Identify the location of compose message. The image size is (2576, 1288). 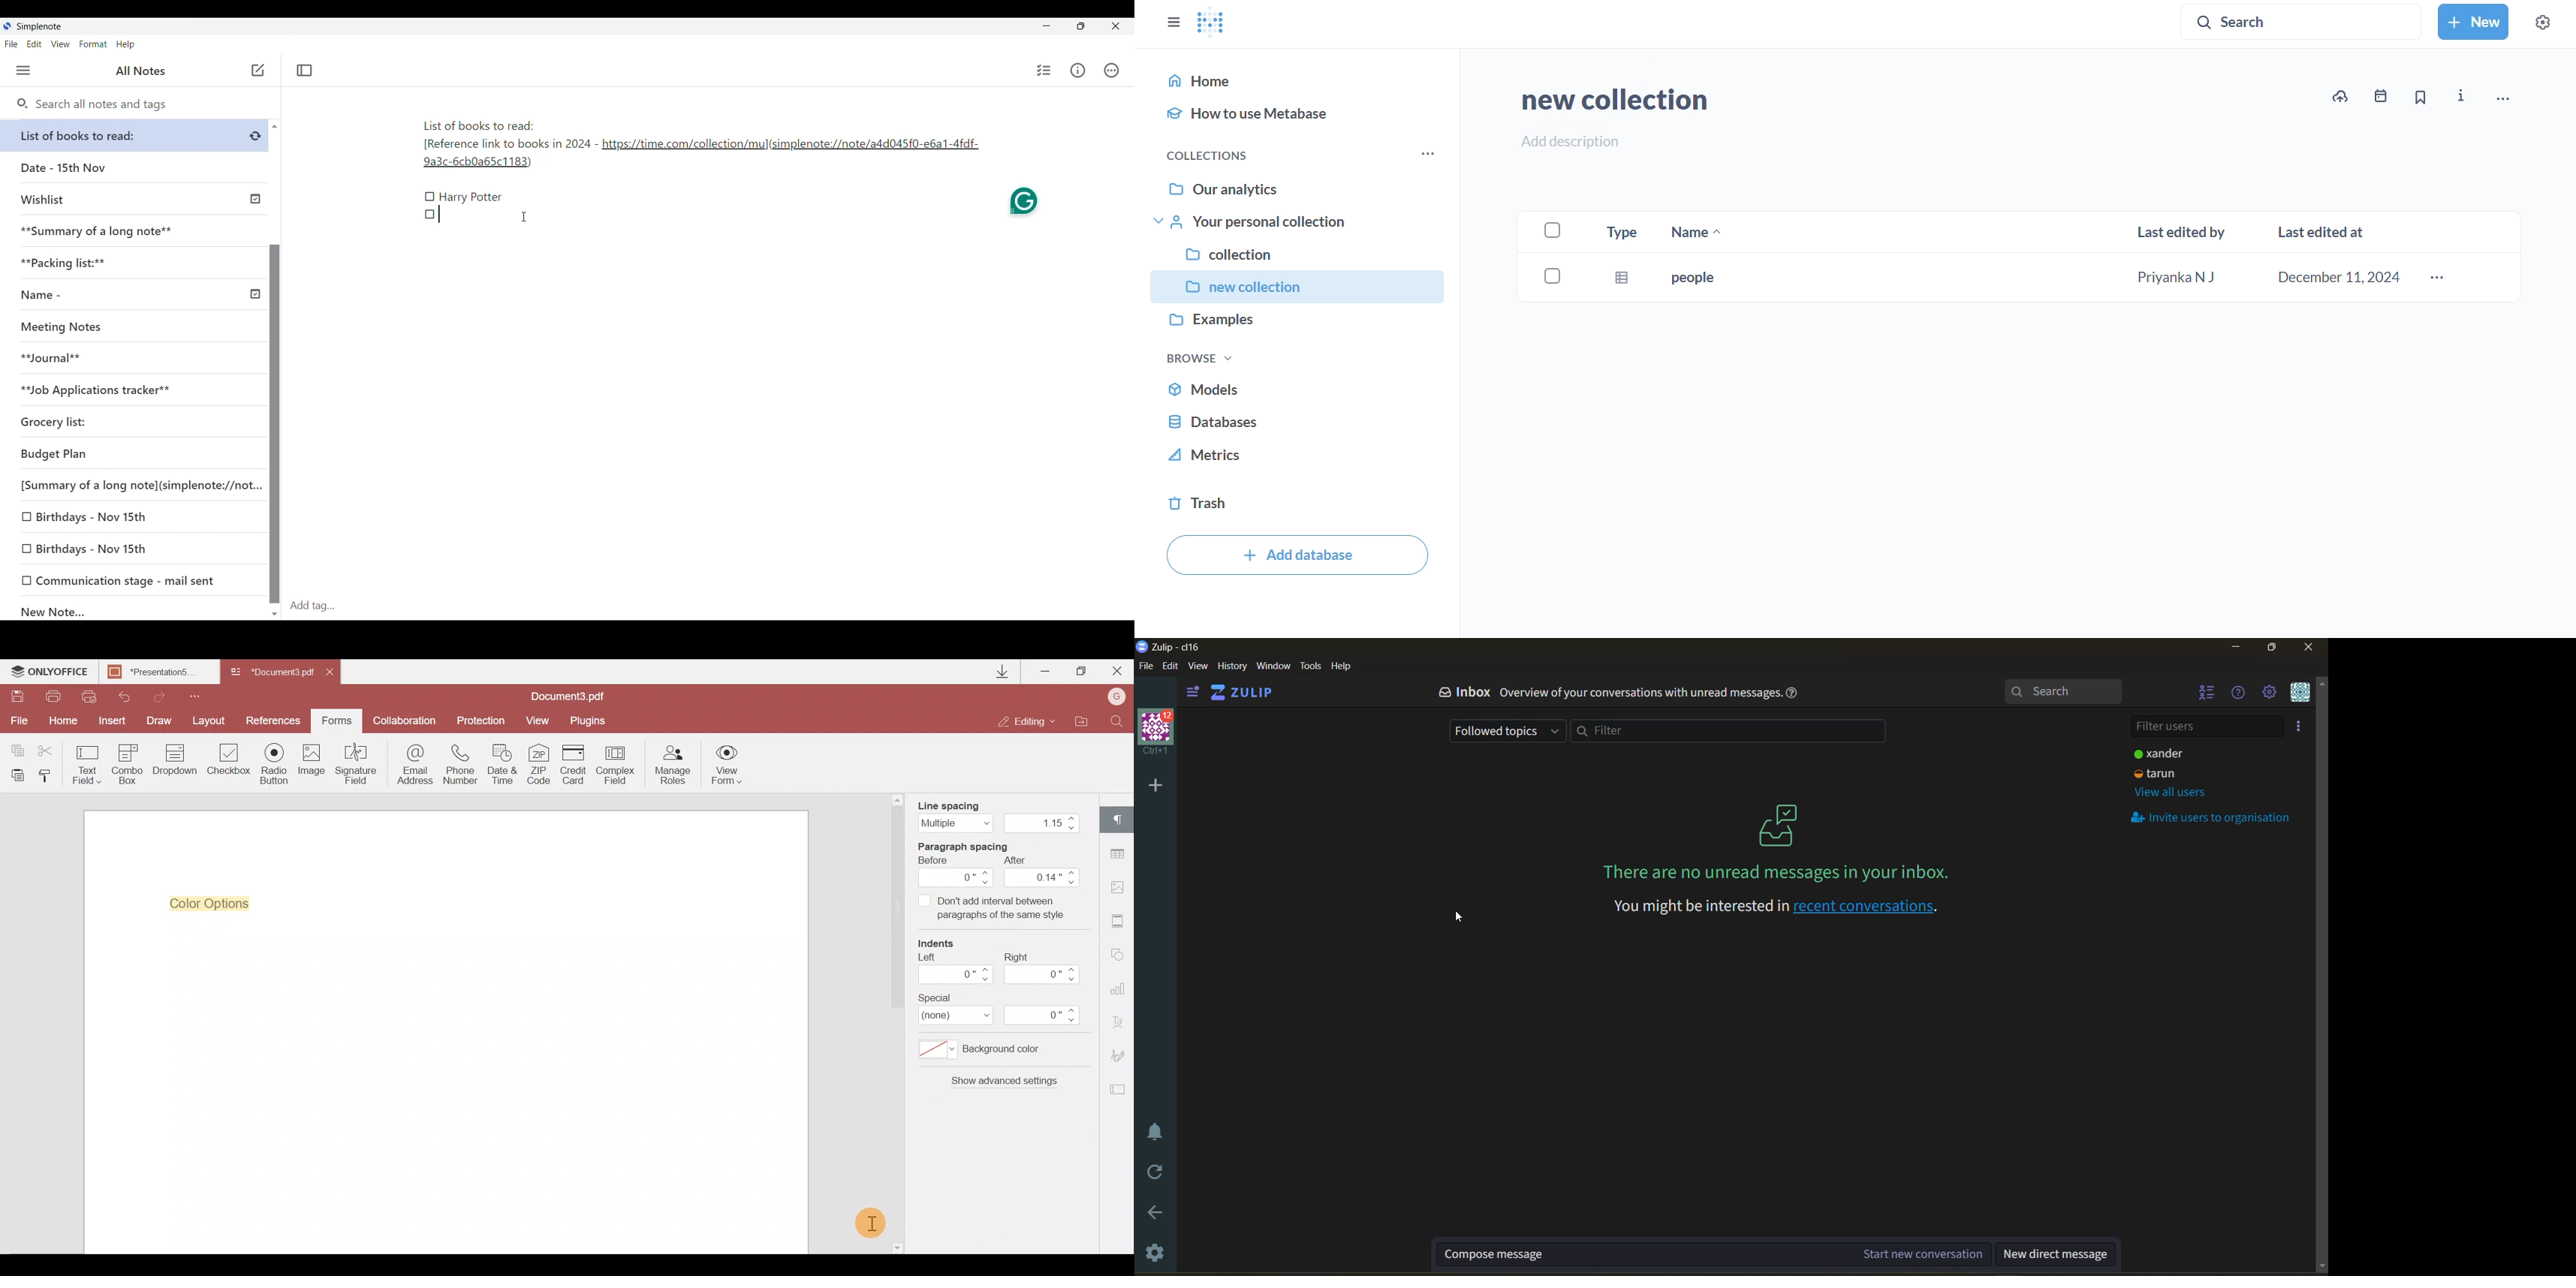
(1715, 1253).